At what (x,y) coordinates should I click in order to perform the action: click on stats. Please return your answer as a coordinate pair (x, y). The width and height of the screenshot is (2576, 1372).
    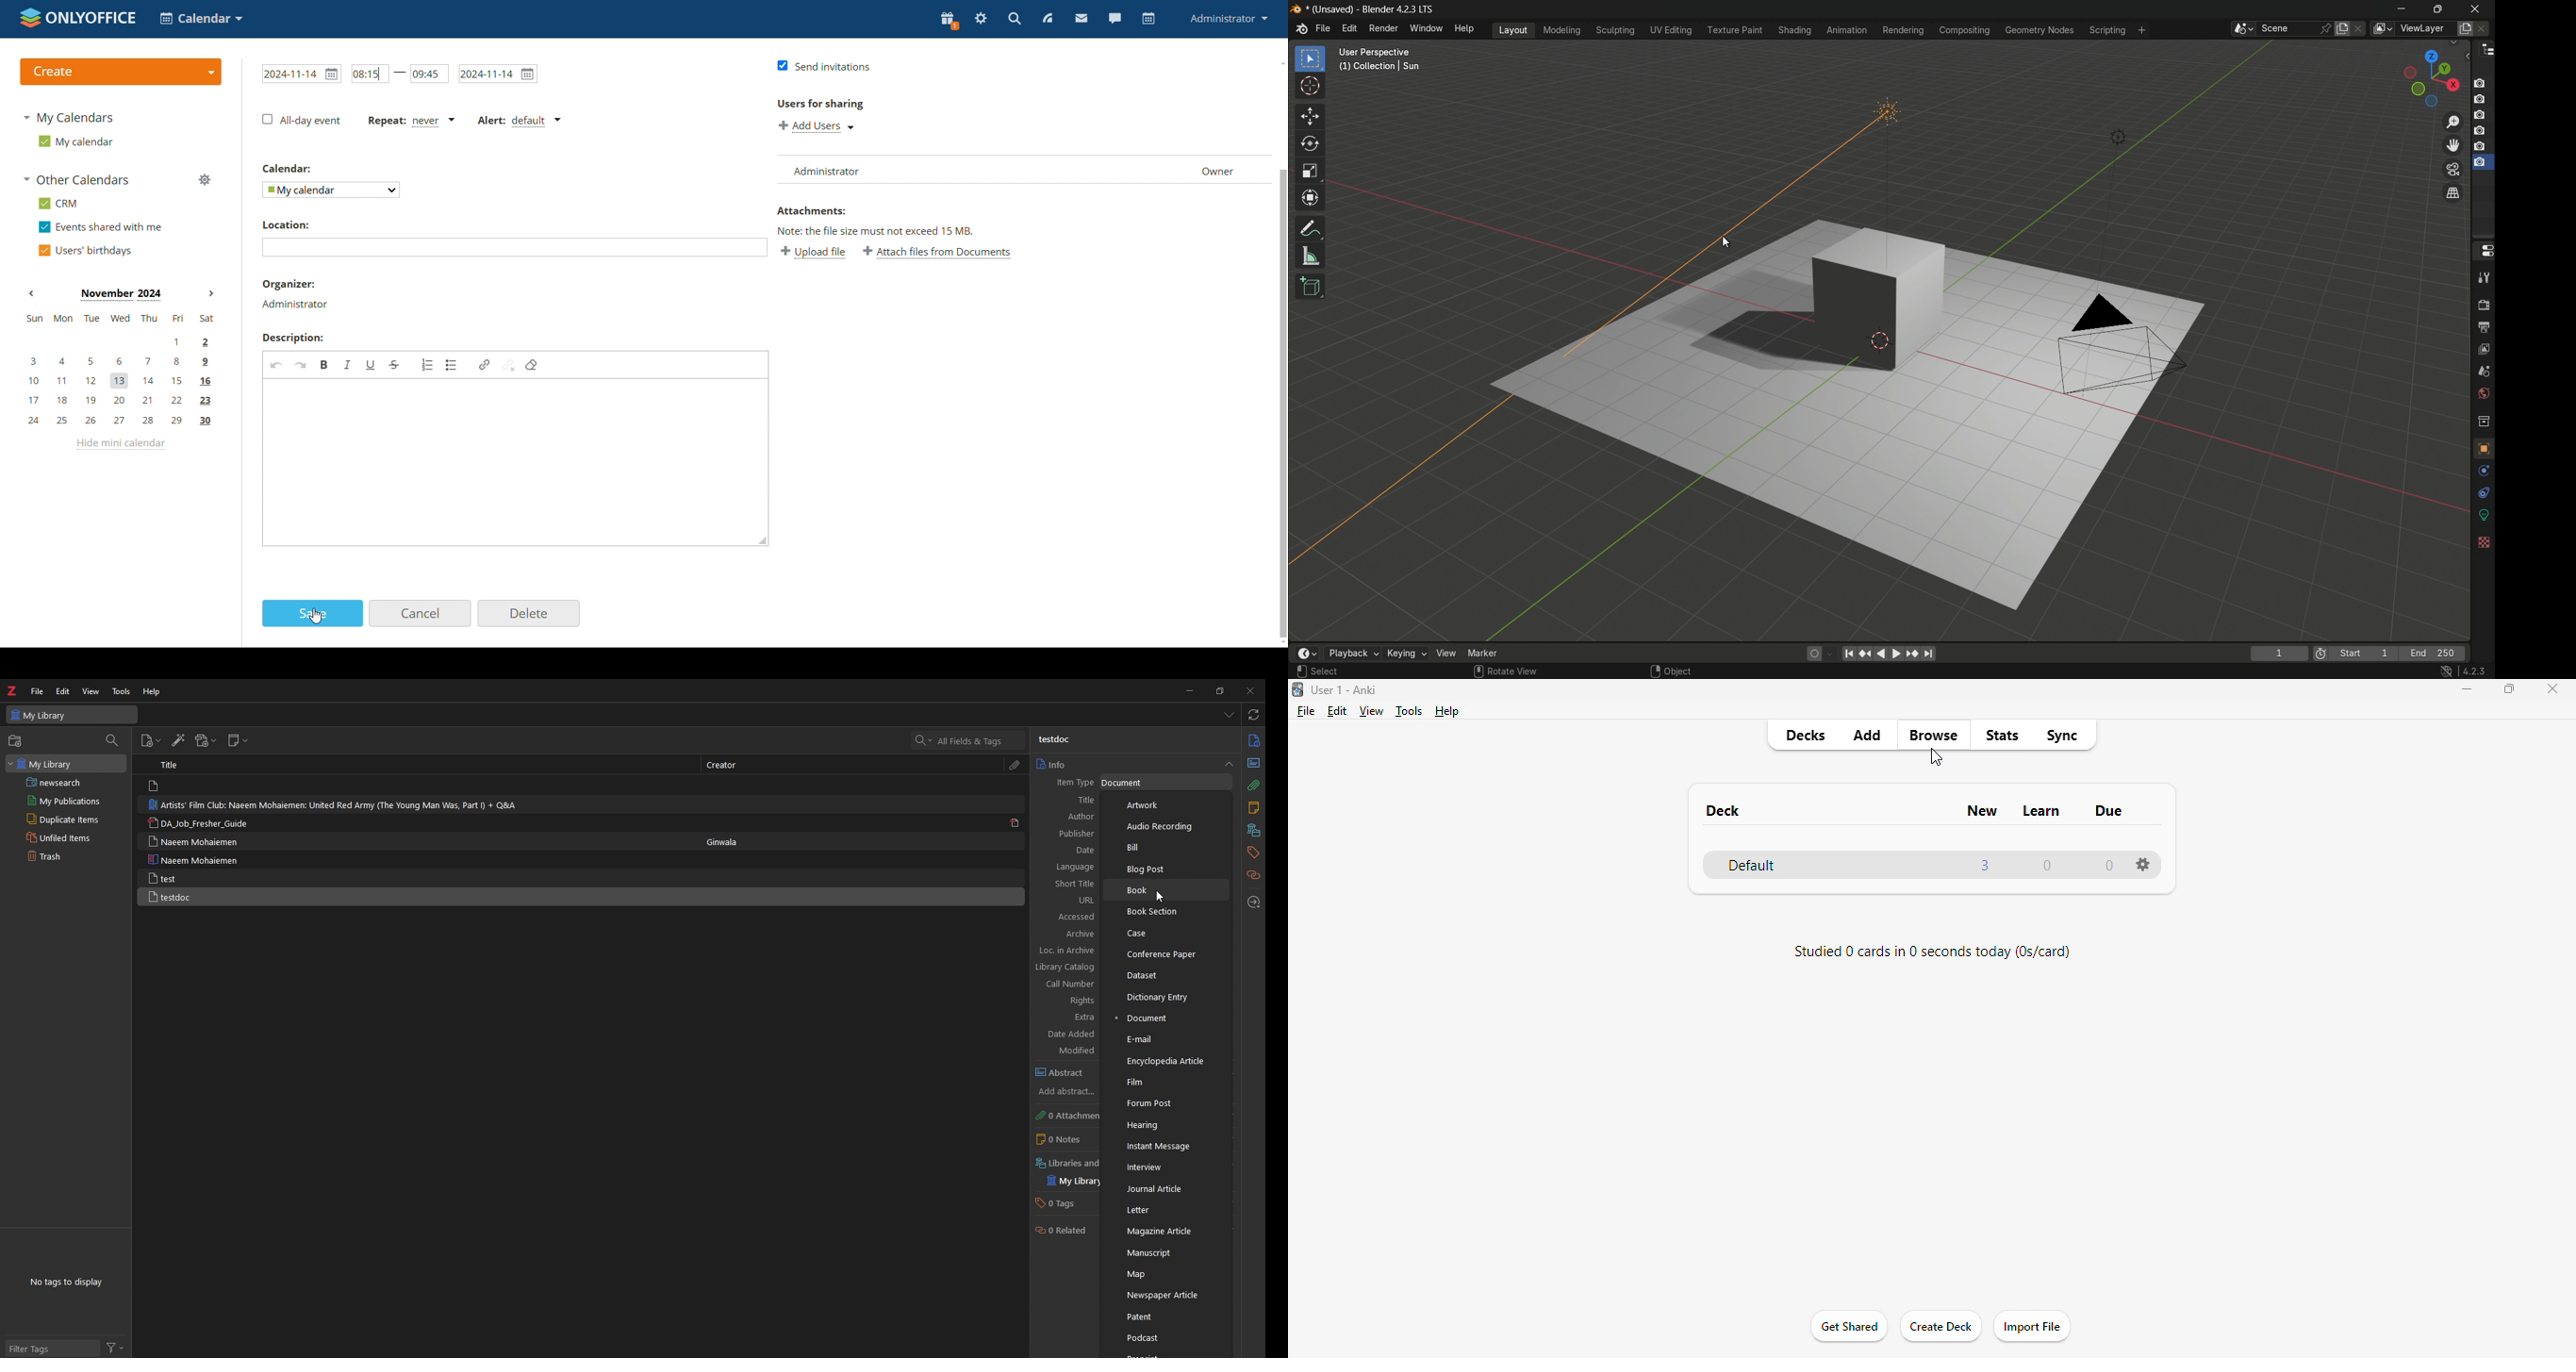
    Looking at the image, I should click on (2004, 736).